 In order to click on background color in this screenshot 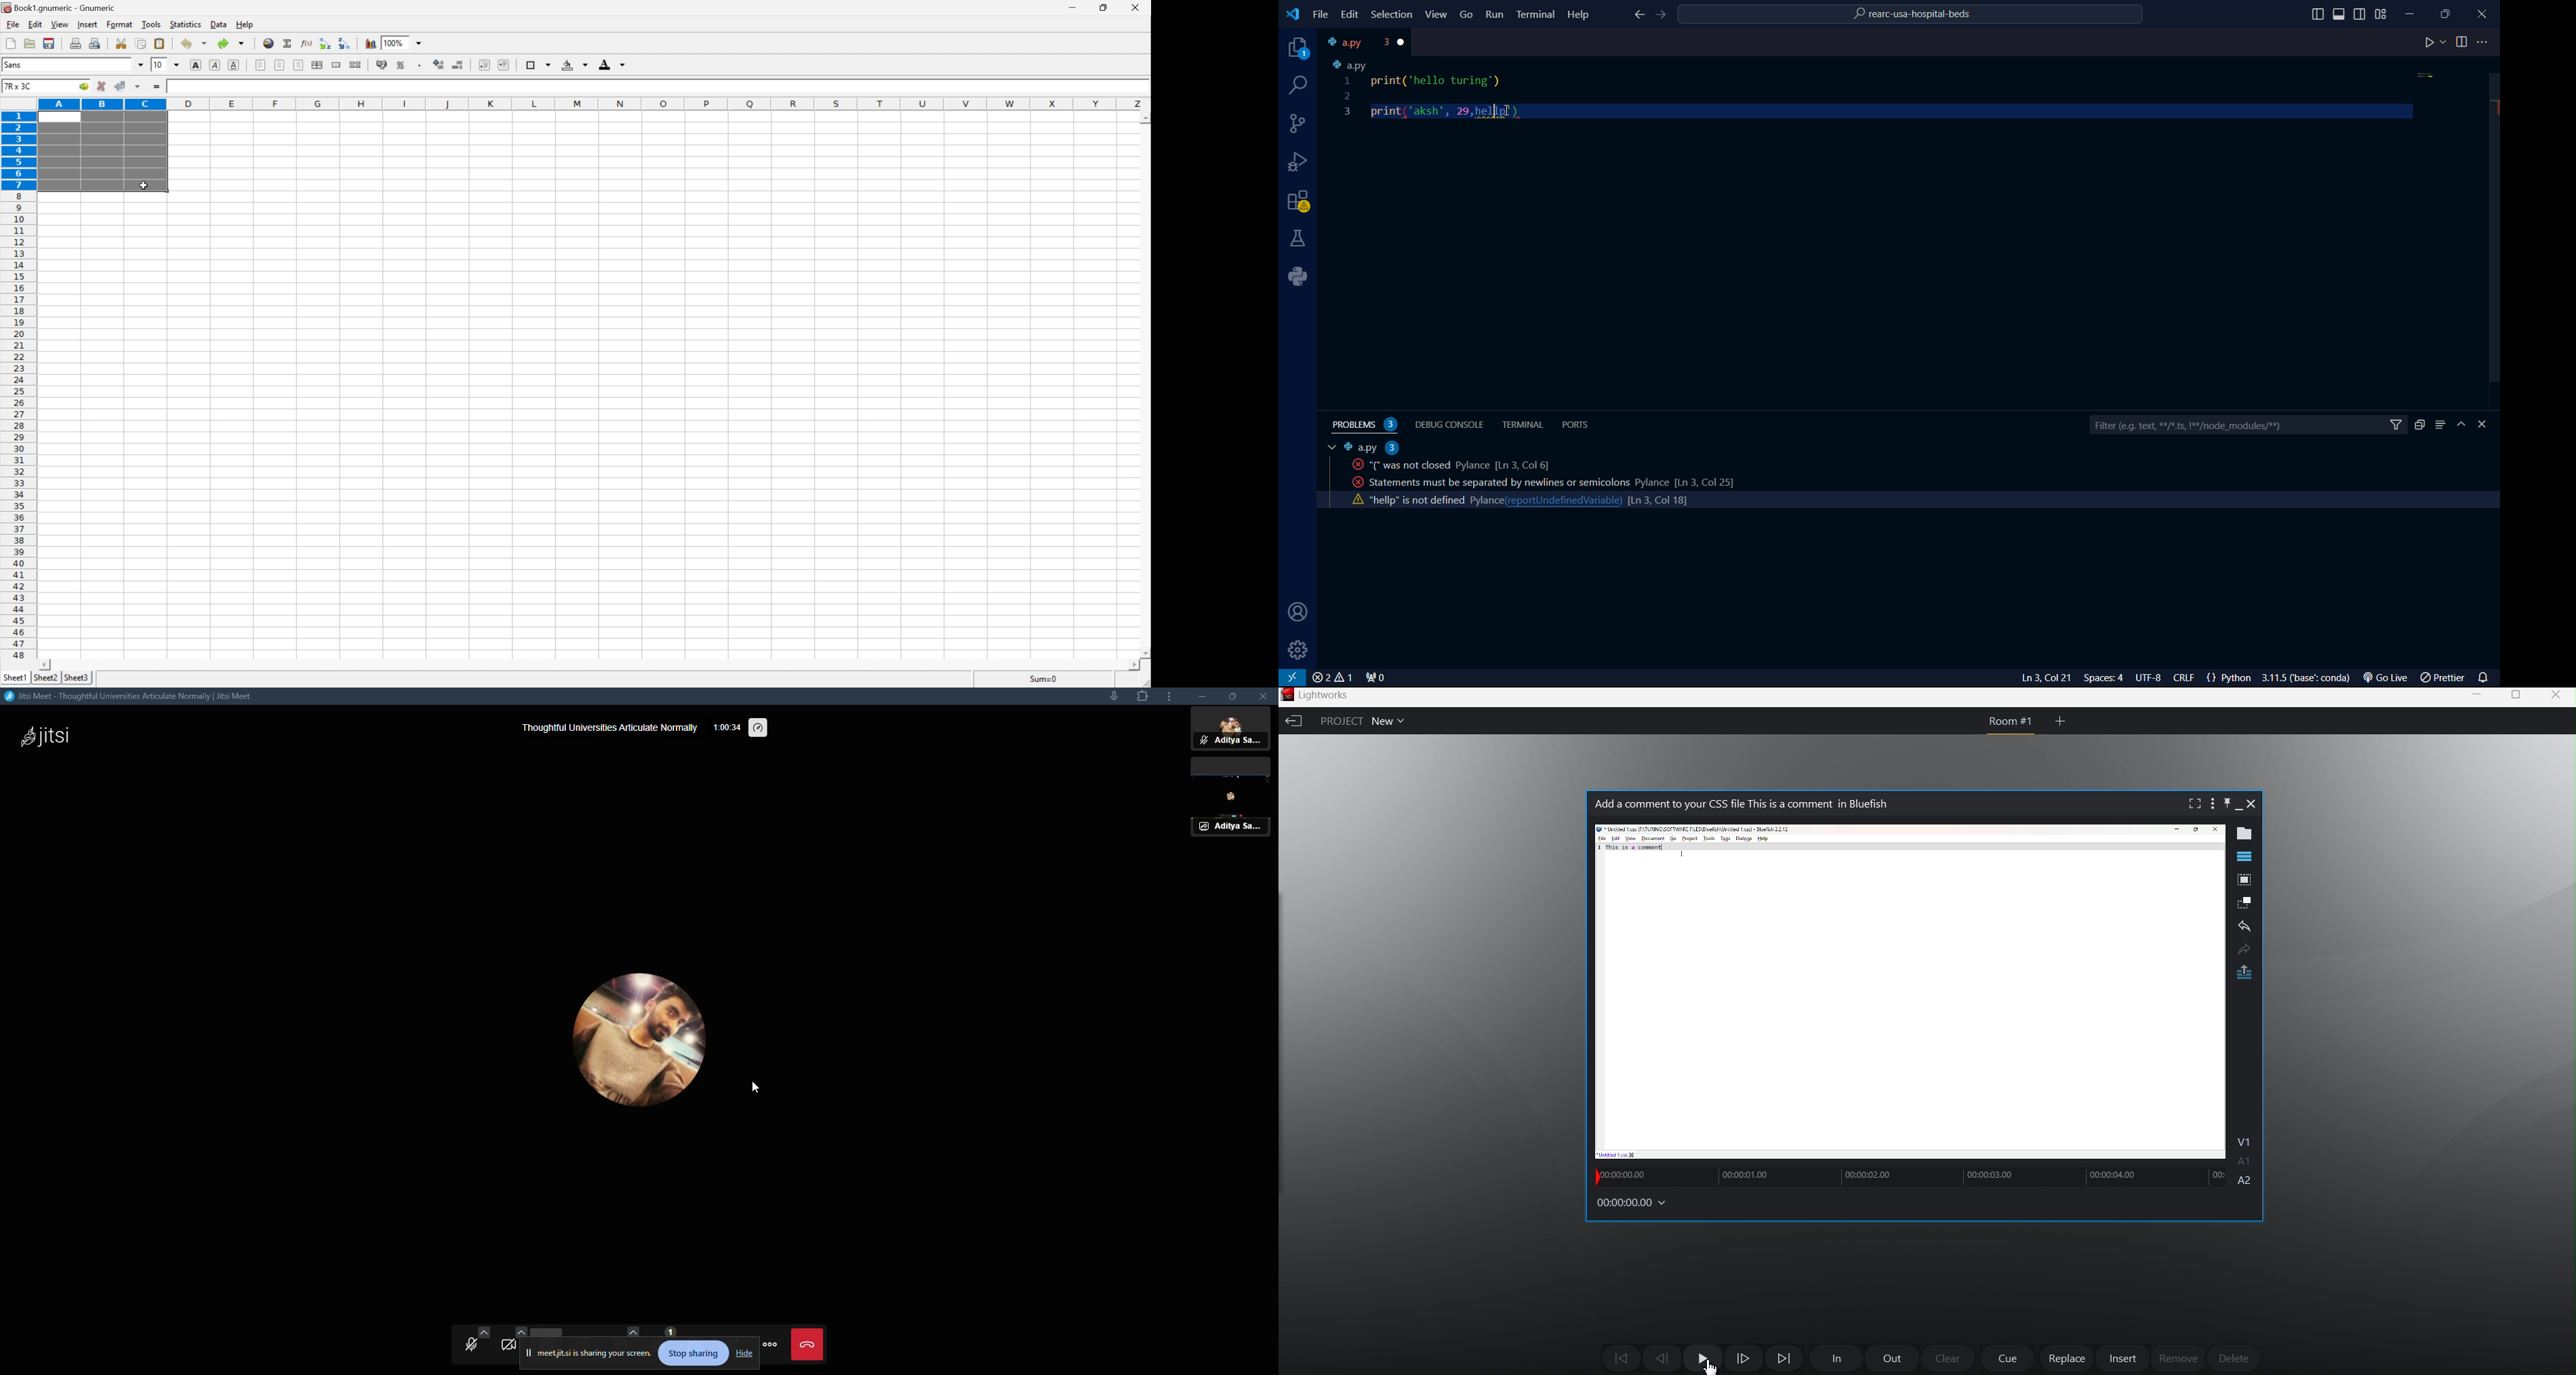, I will do `click(576, 64)`.